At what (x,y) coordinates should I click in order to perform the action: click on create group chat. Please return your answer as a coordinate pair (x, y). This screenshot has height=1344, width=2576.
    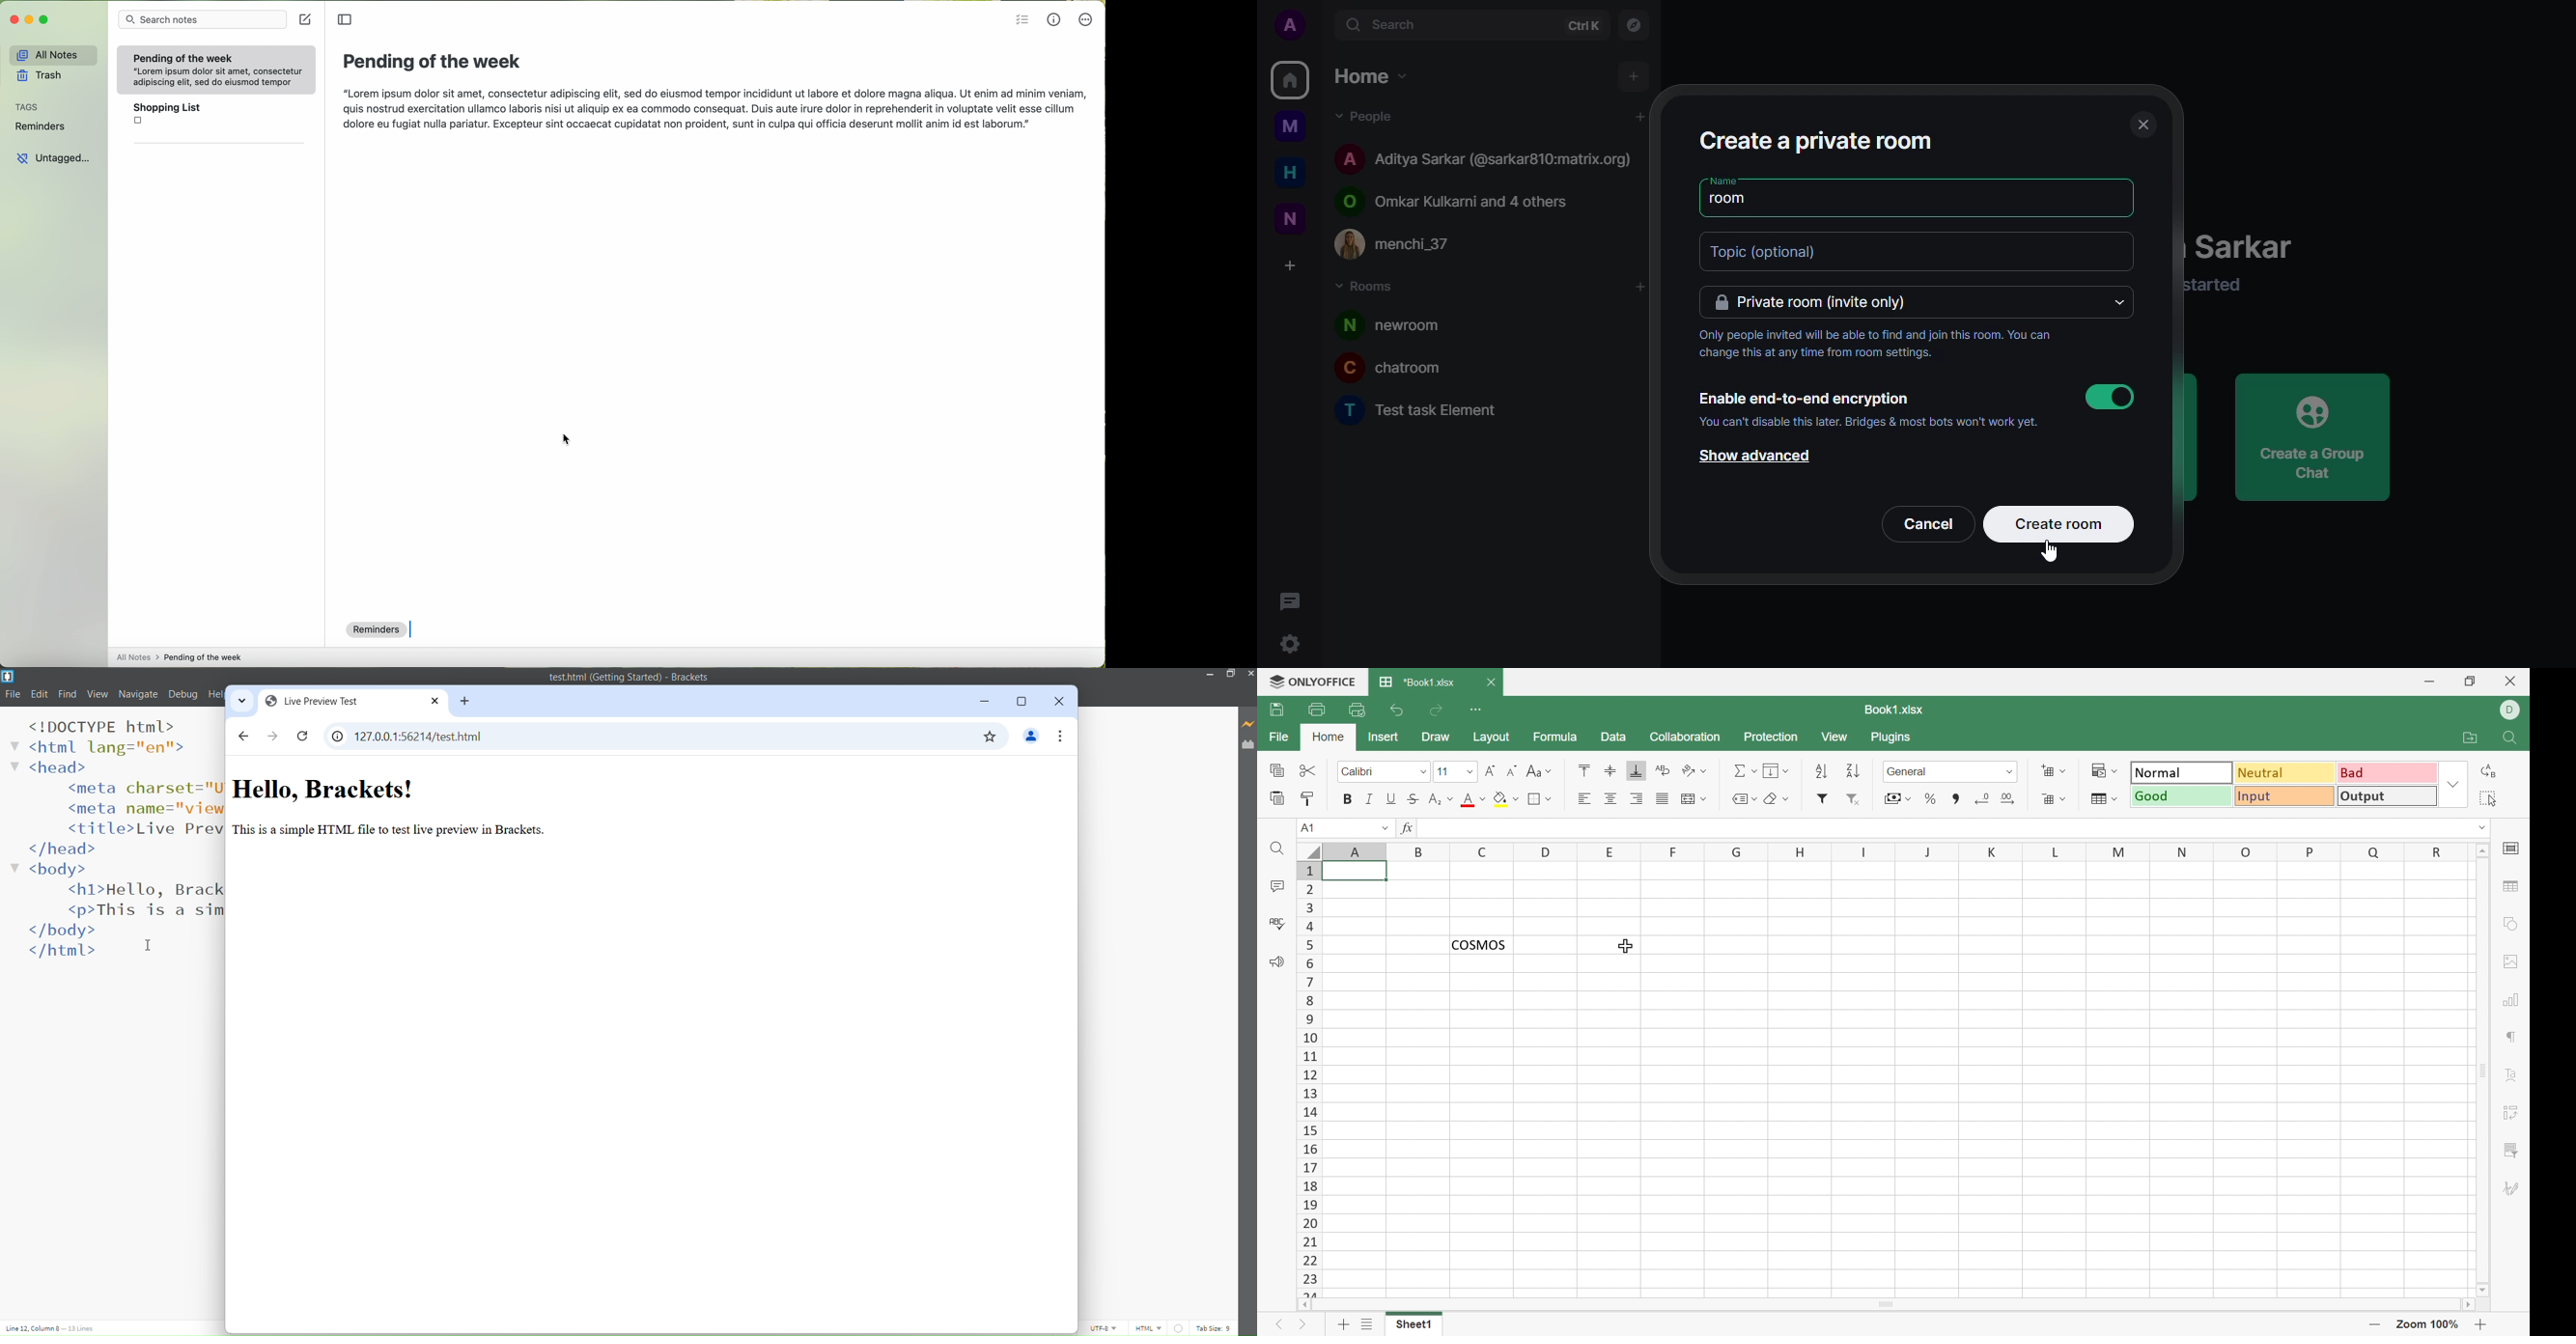
    Looking at the image, I should click on (2310, 436).